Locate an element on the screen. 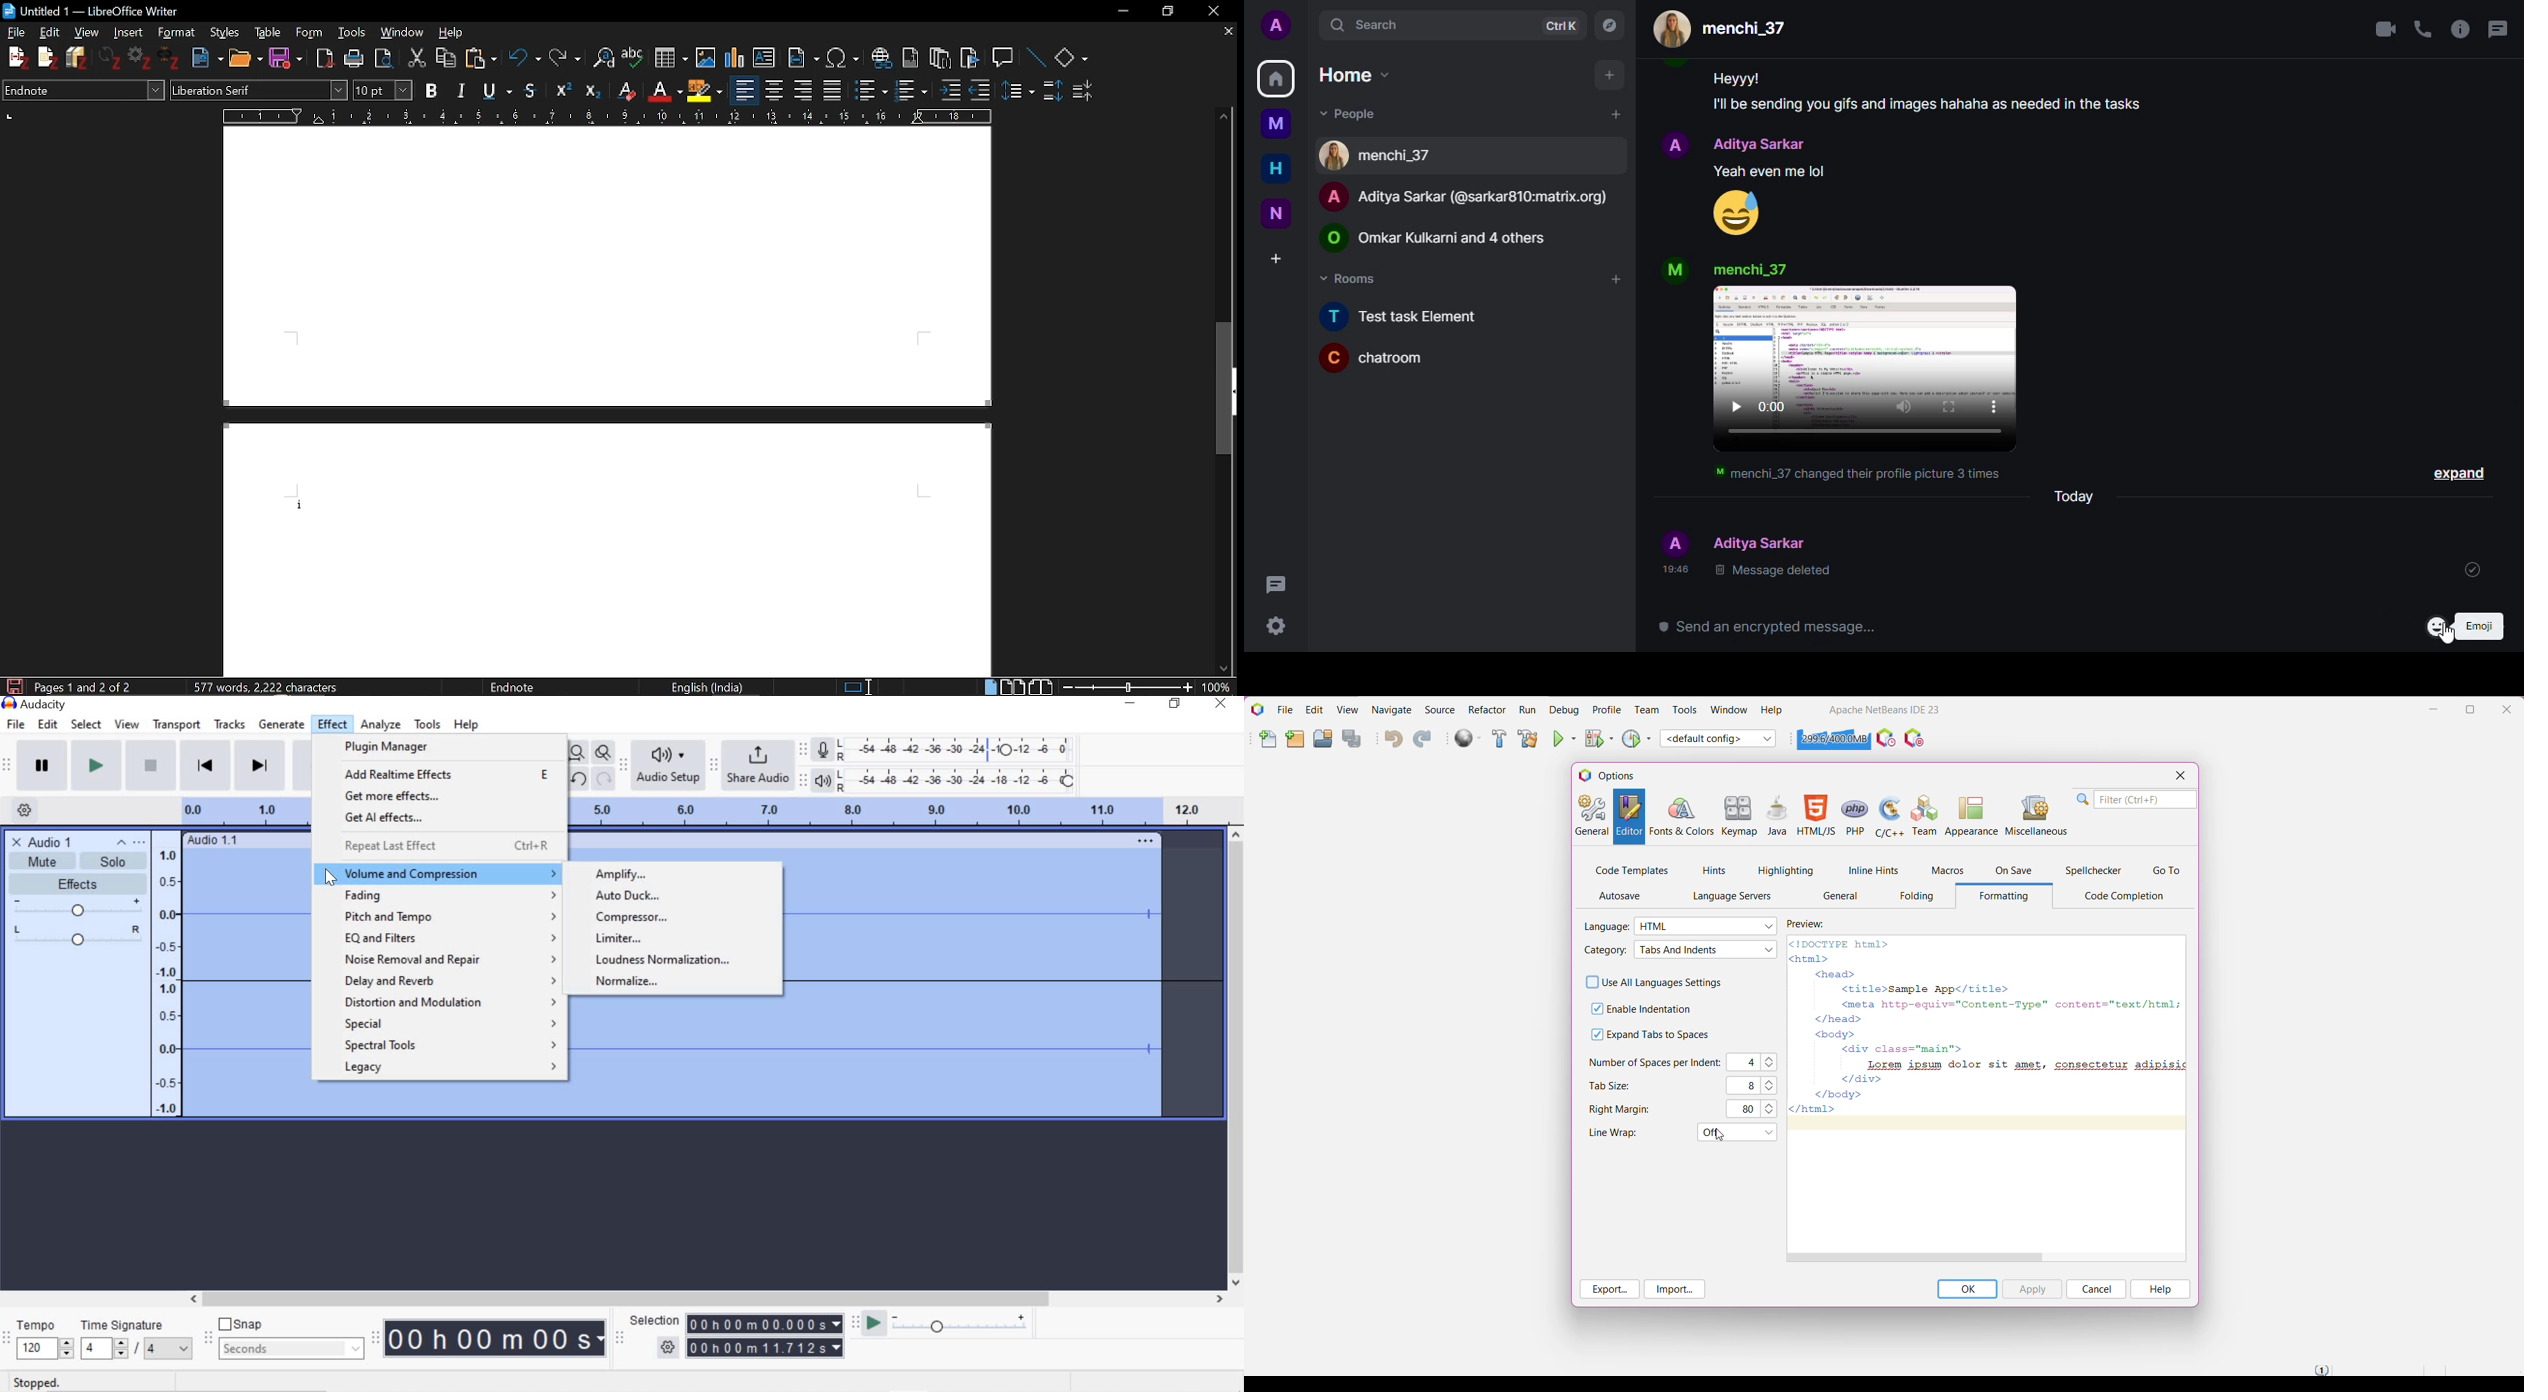  Togle ordered list is located at coordinates (872, 91).